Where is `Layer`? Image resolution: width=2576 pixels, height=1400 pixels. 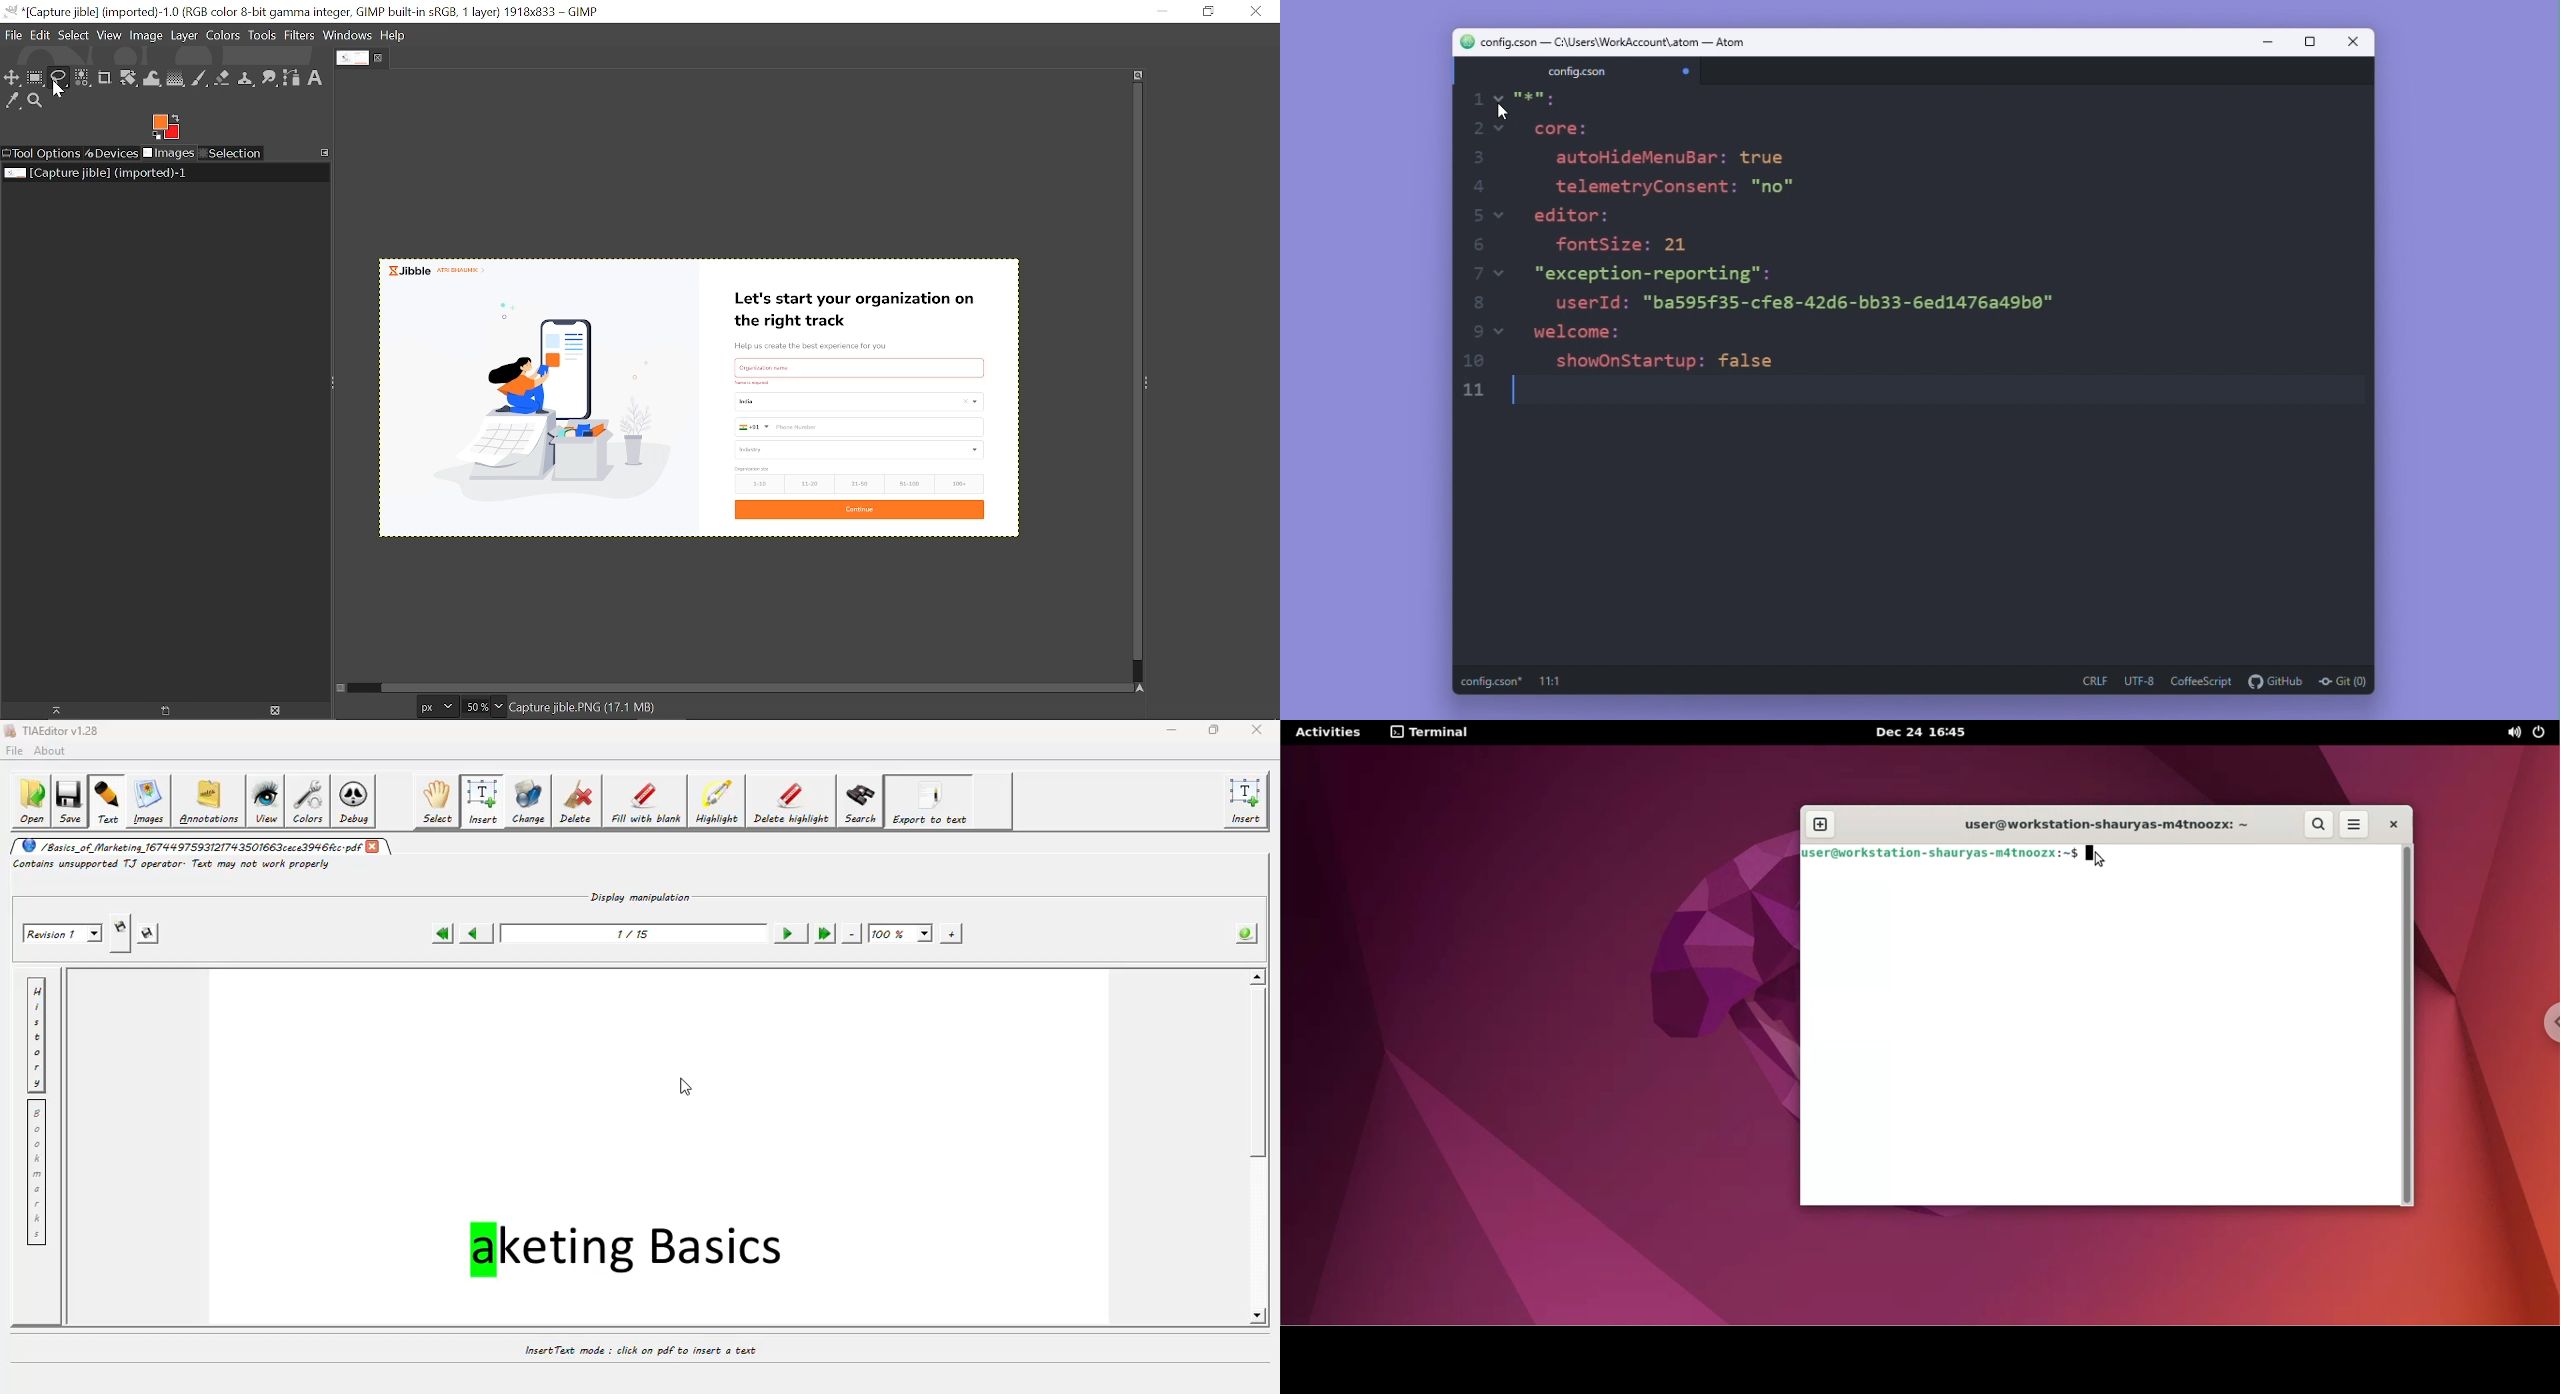 Layer is located at coordinates (184, 37).